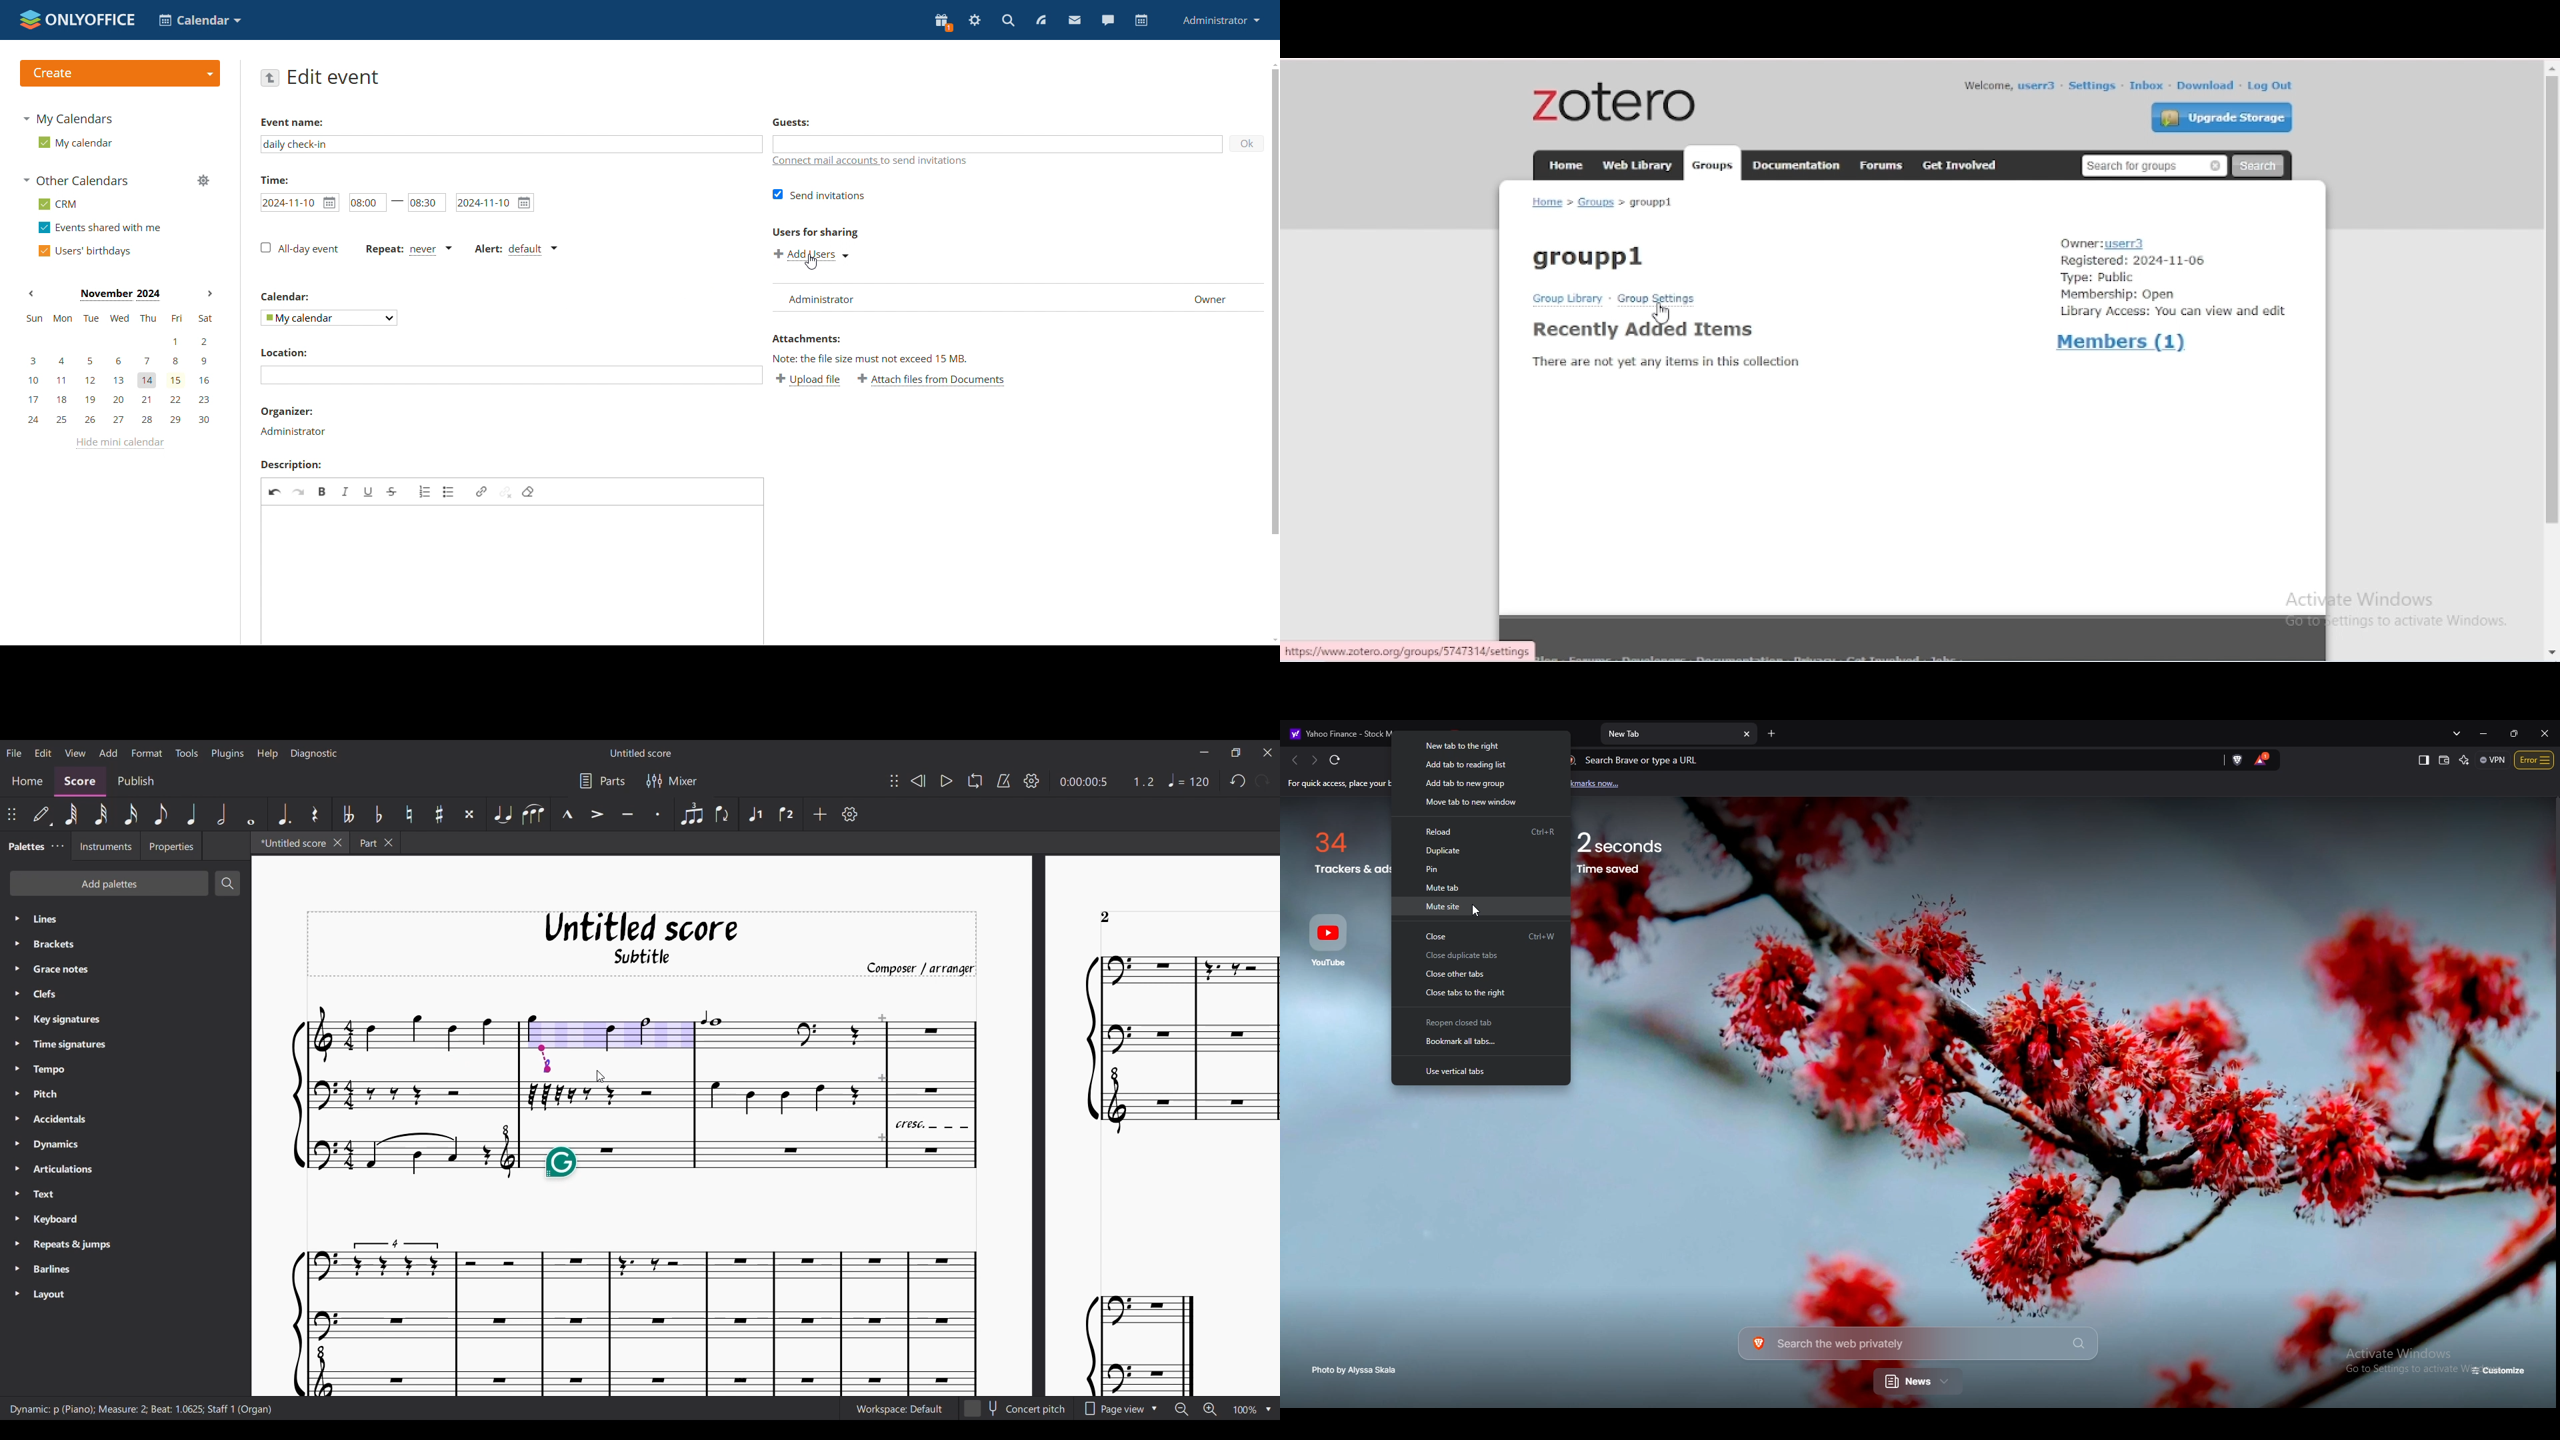 Image resolution: width=2576 pixels, height=1456 pixels. I want to click on Add, so click(819, 814).